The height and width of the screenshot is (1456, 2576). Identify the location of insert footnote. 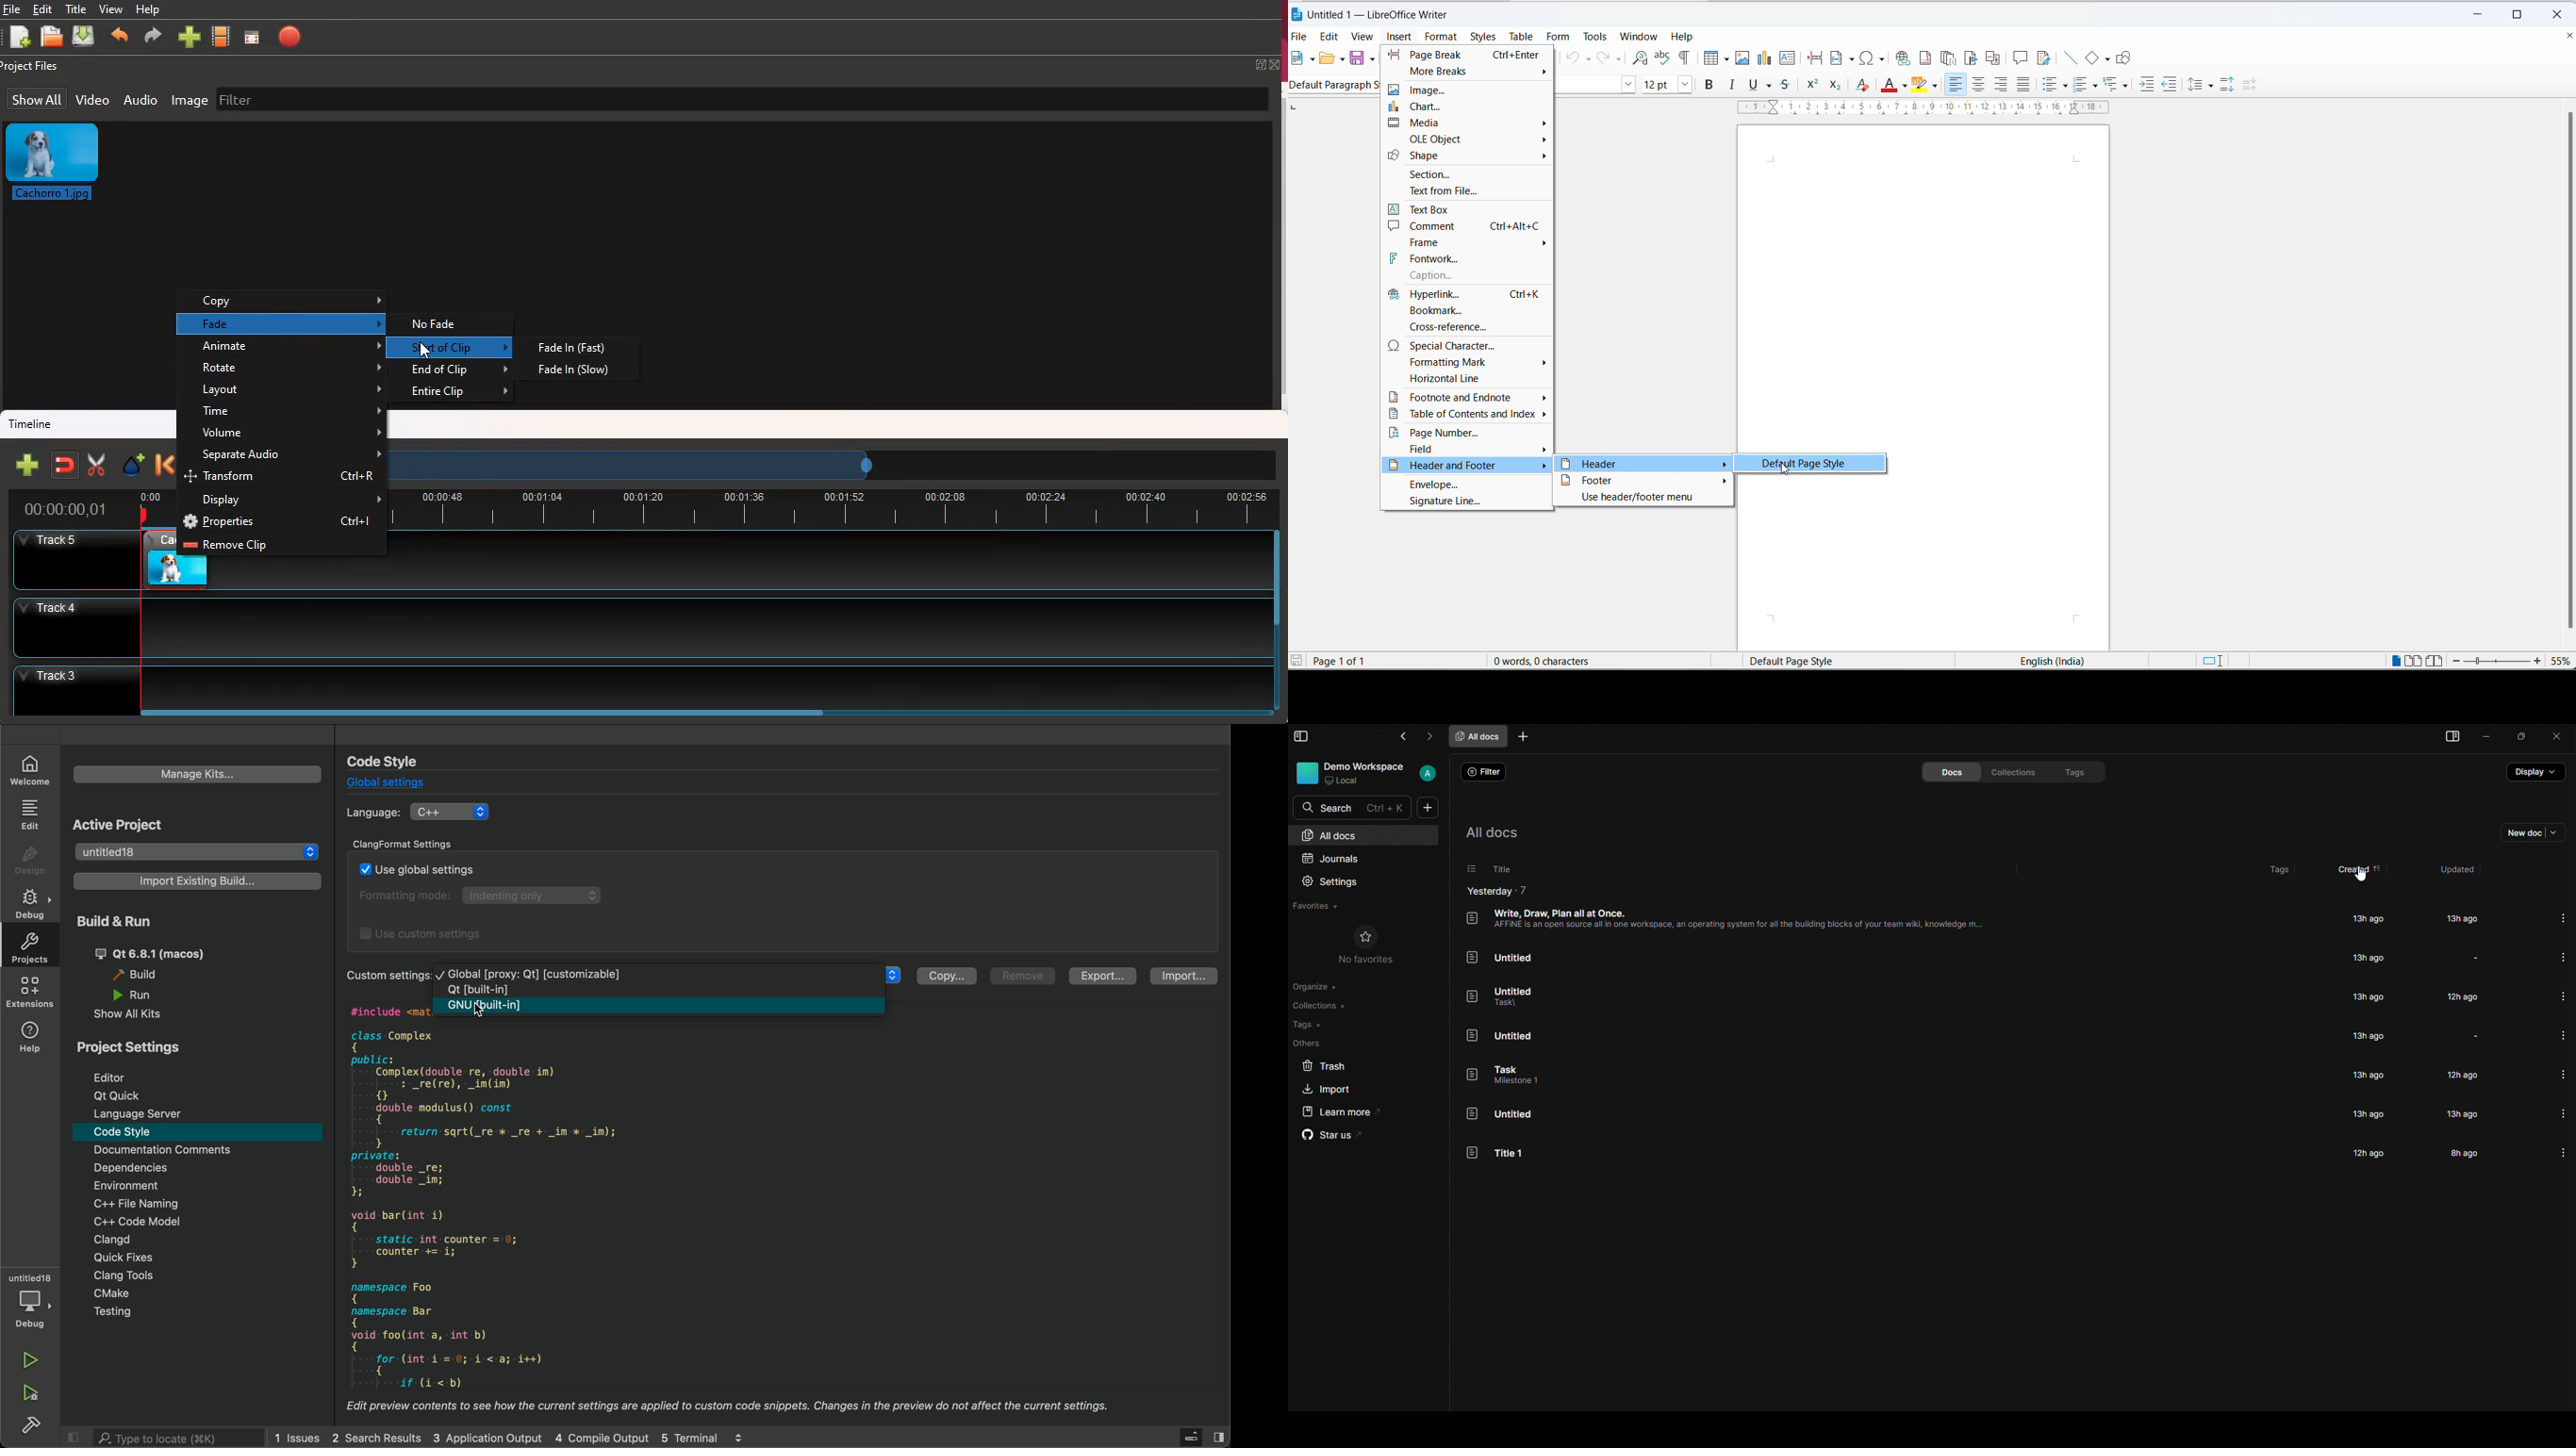
(1925, 58).